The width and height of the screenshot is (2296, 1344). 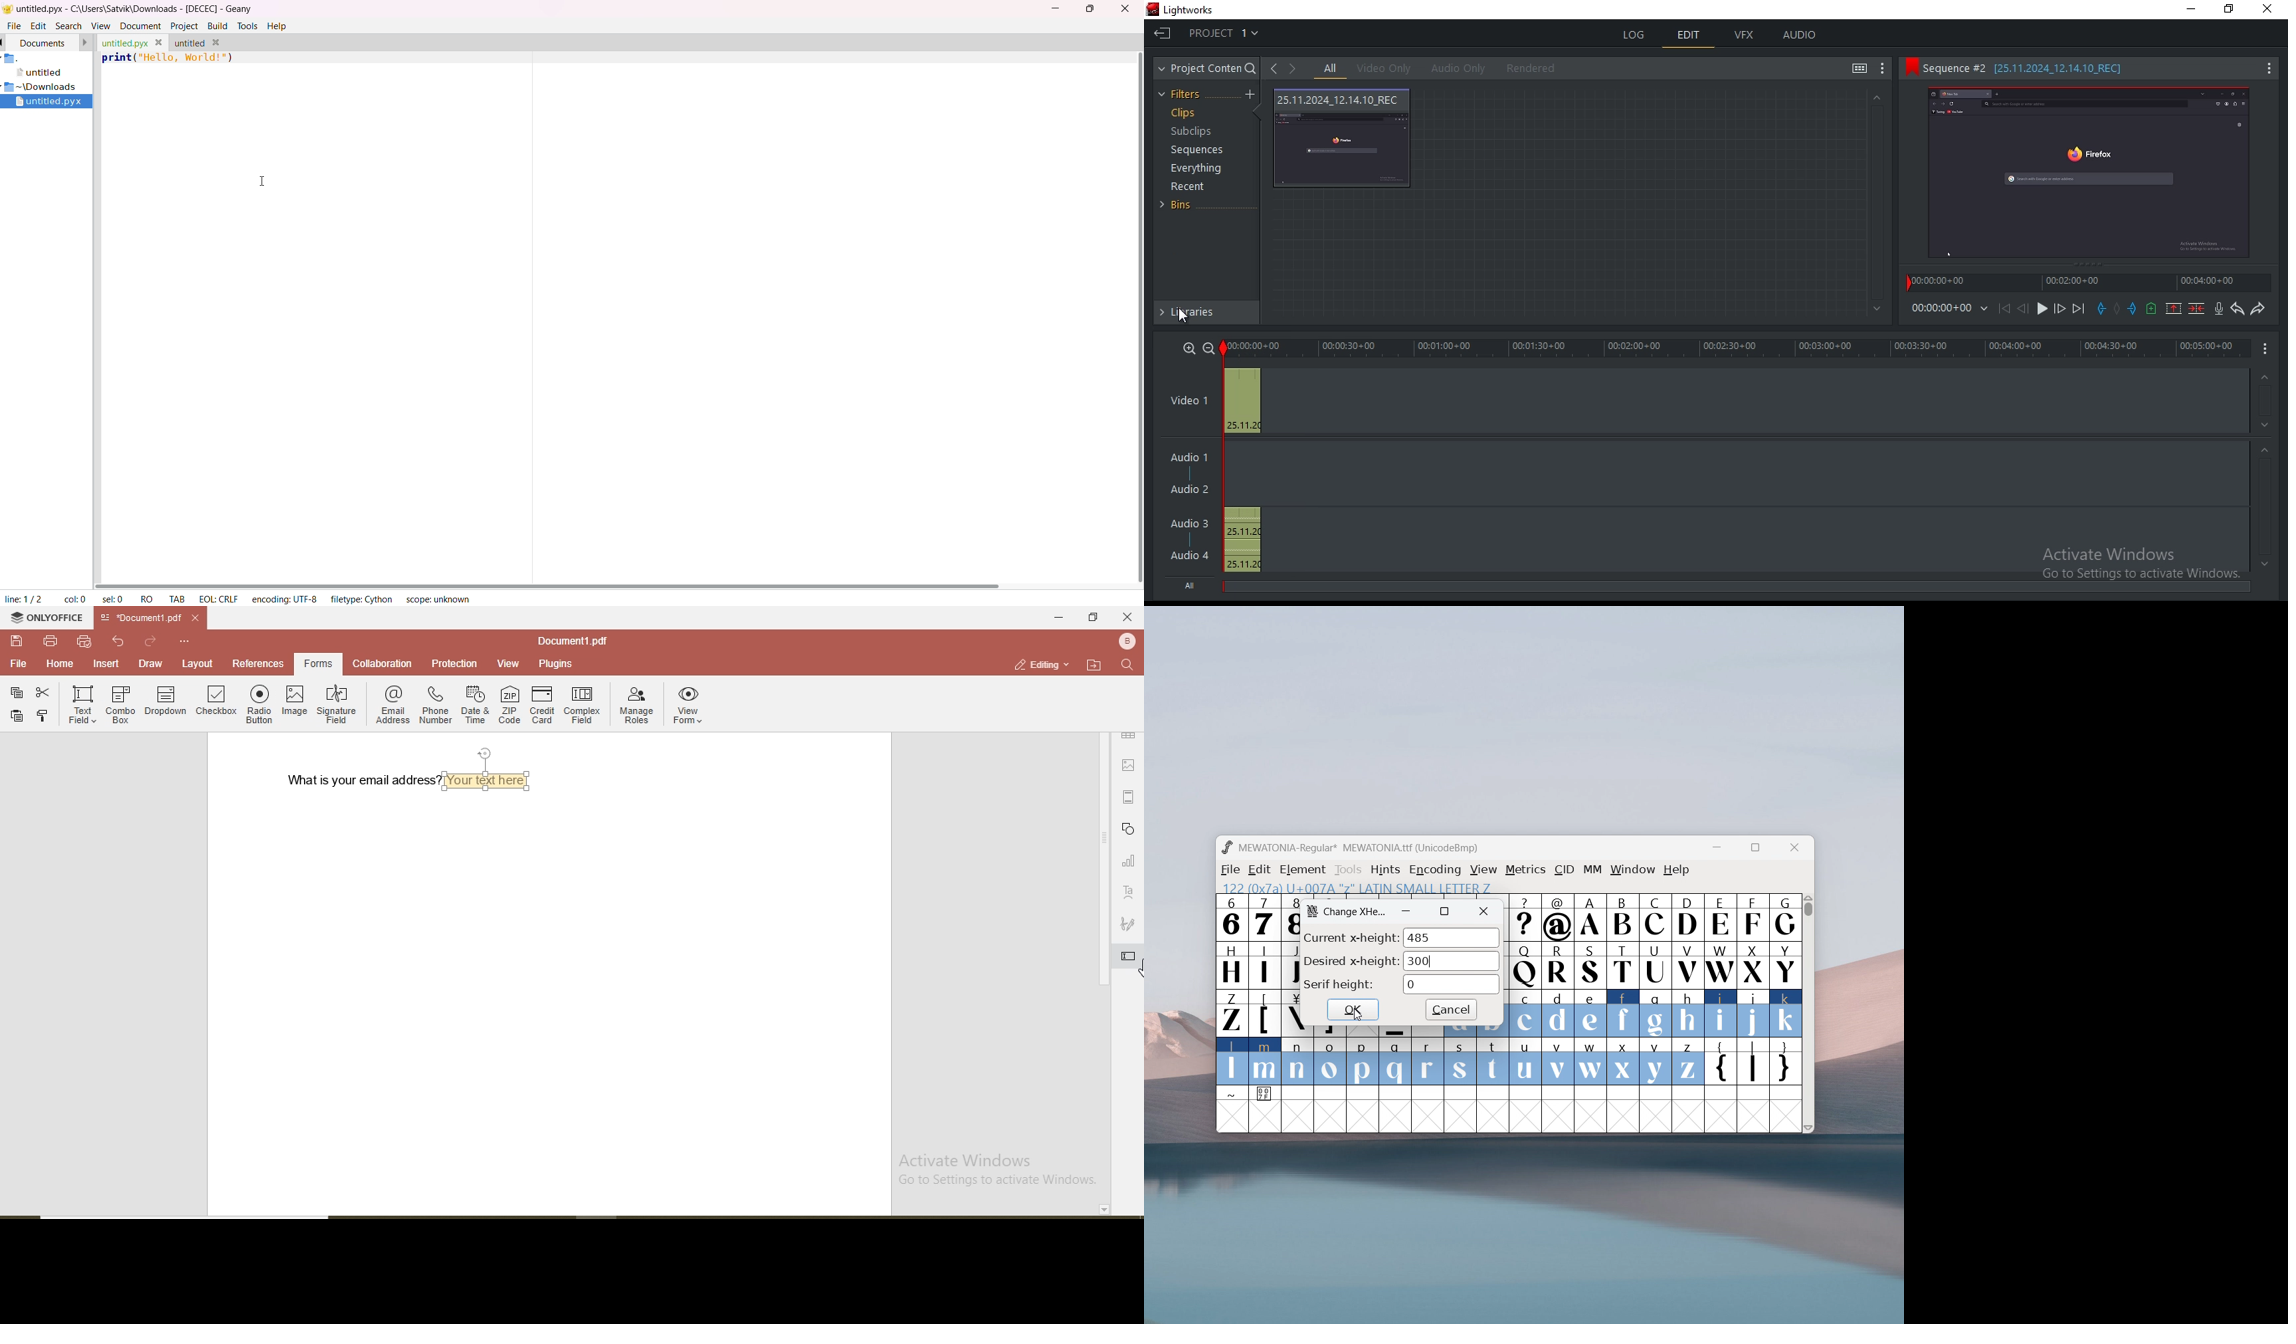 I want to click on plugins, so click(x=554, y=665).